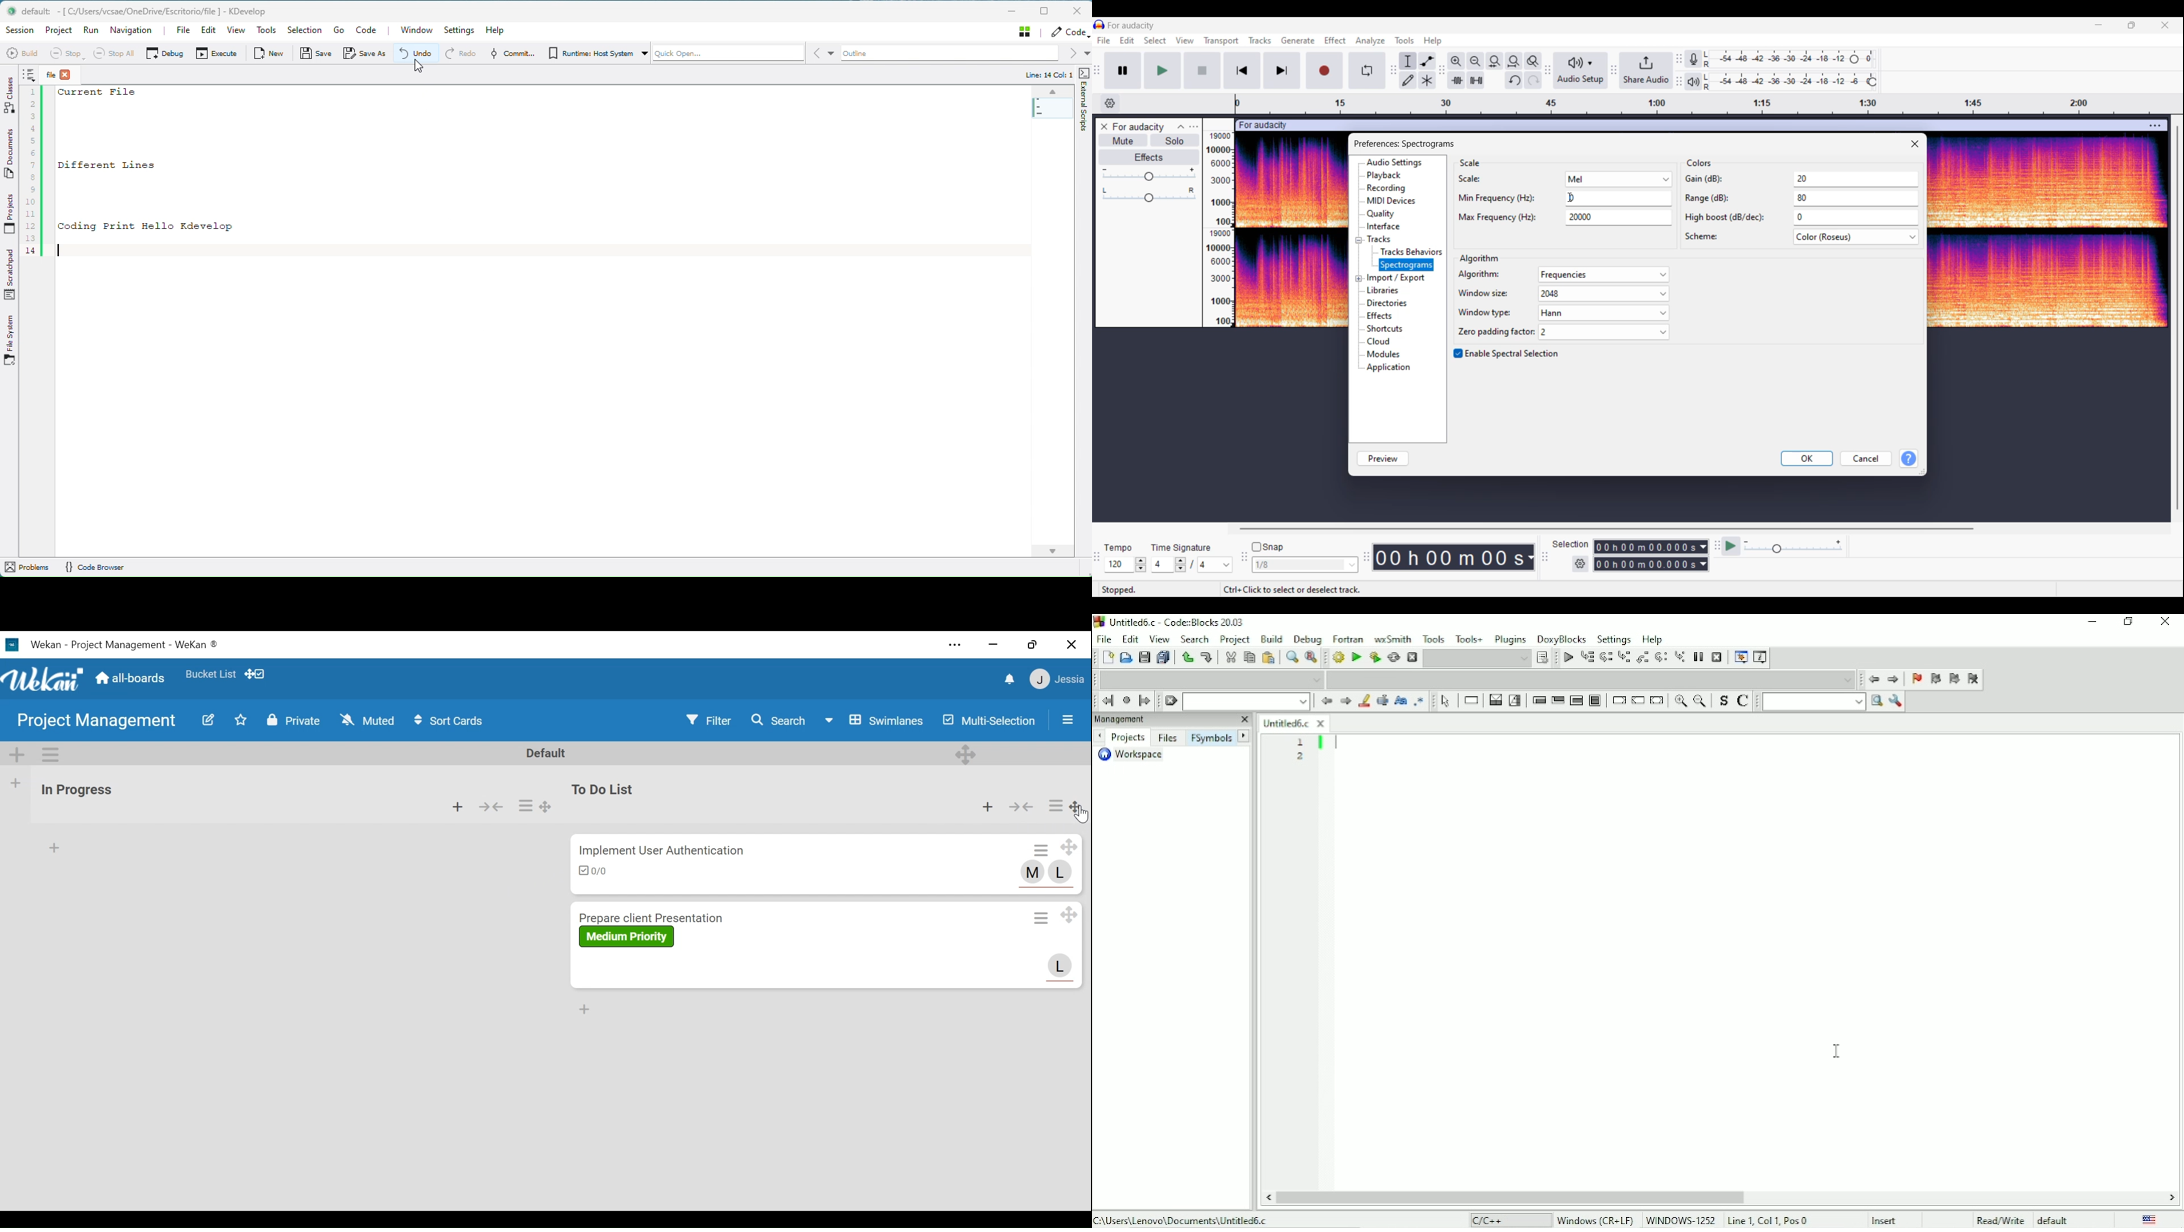 This screenshot has height=1232, width=2184. Describe the element at coordinates (1383, 701) in the screenshot. I see `Selected text` at that location.